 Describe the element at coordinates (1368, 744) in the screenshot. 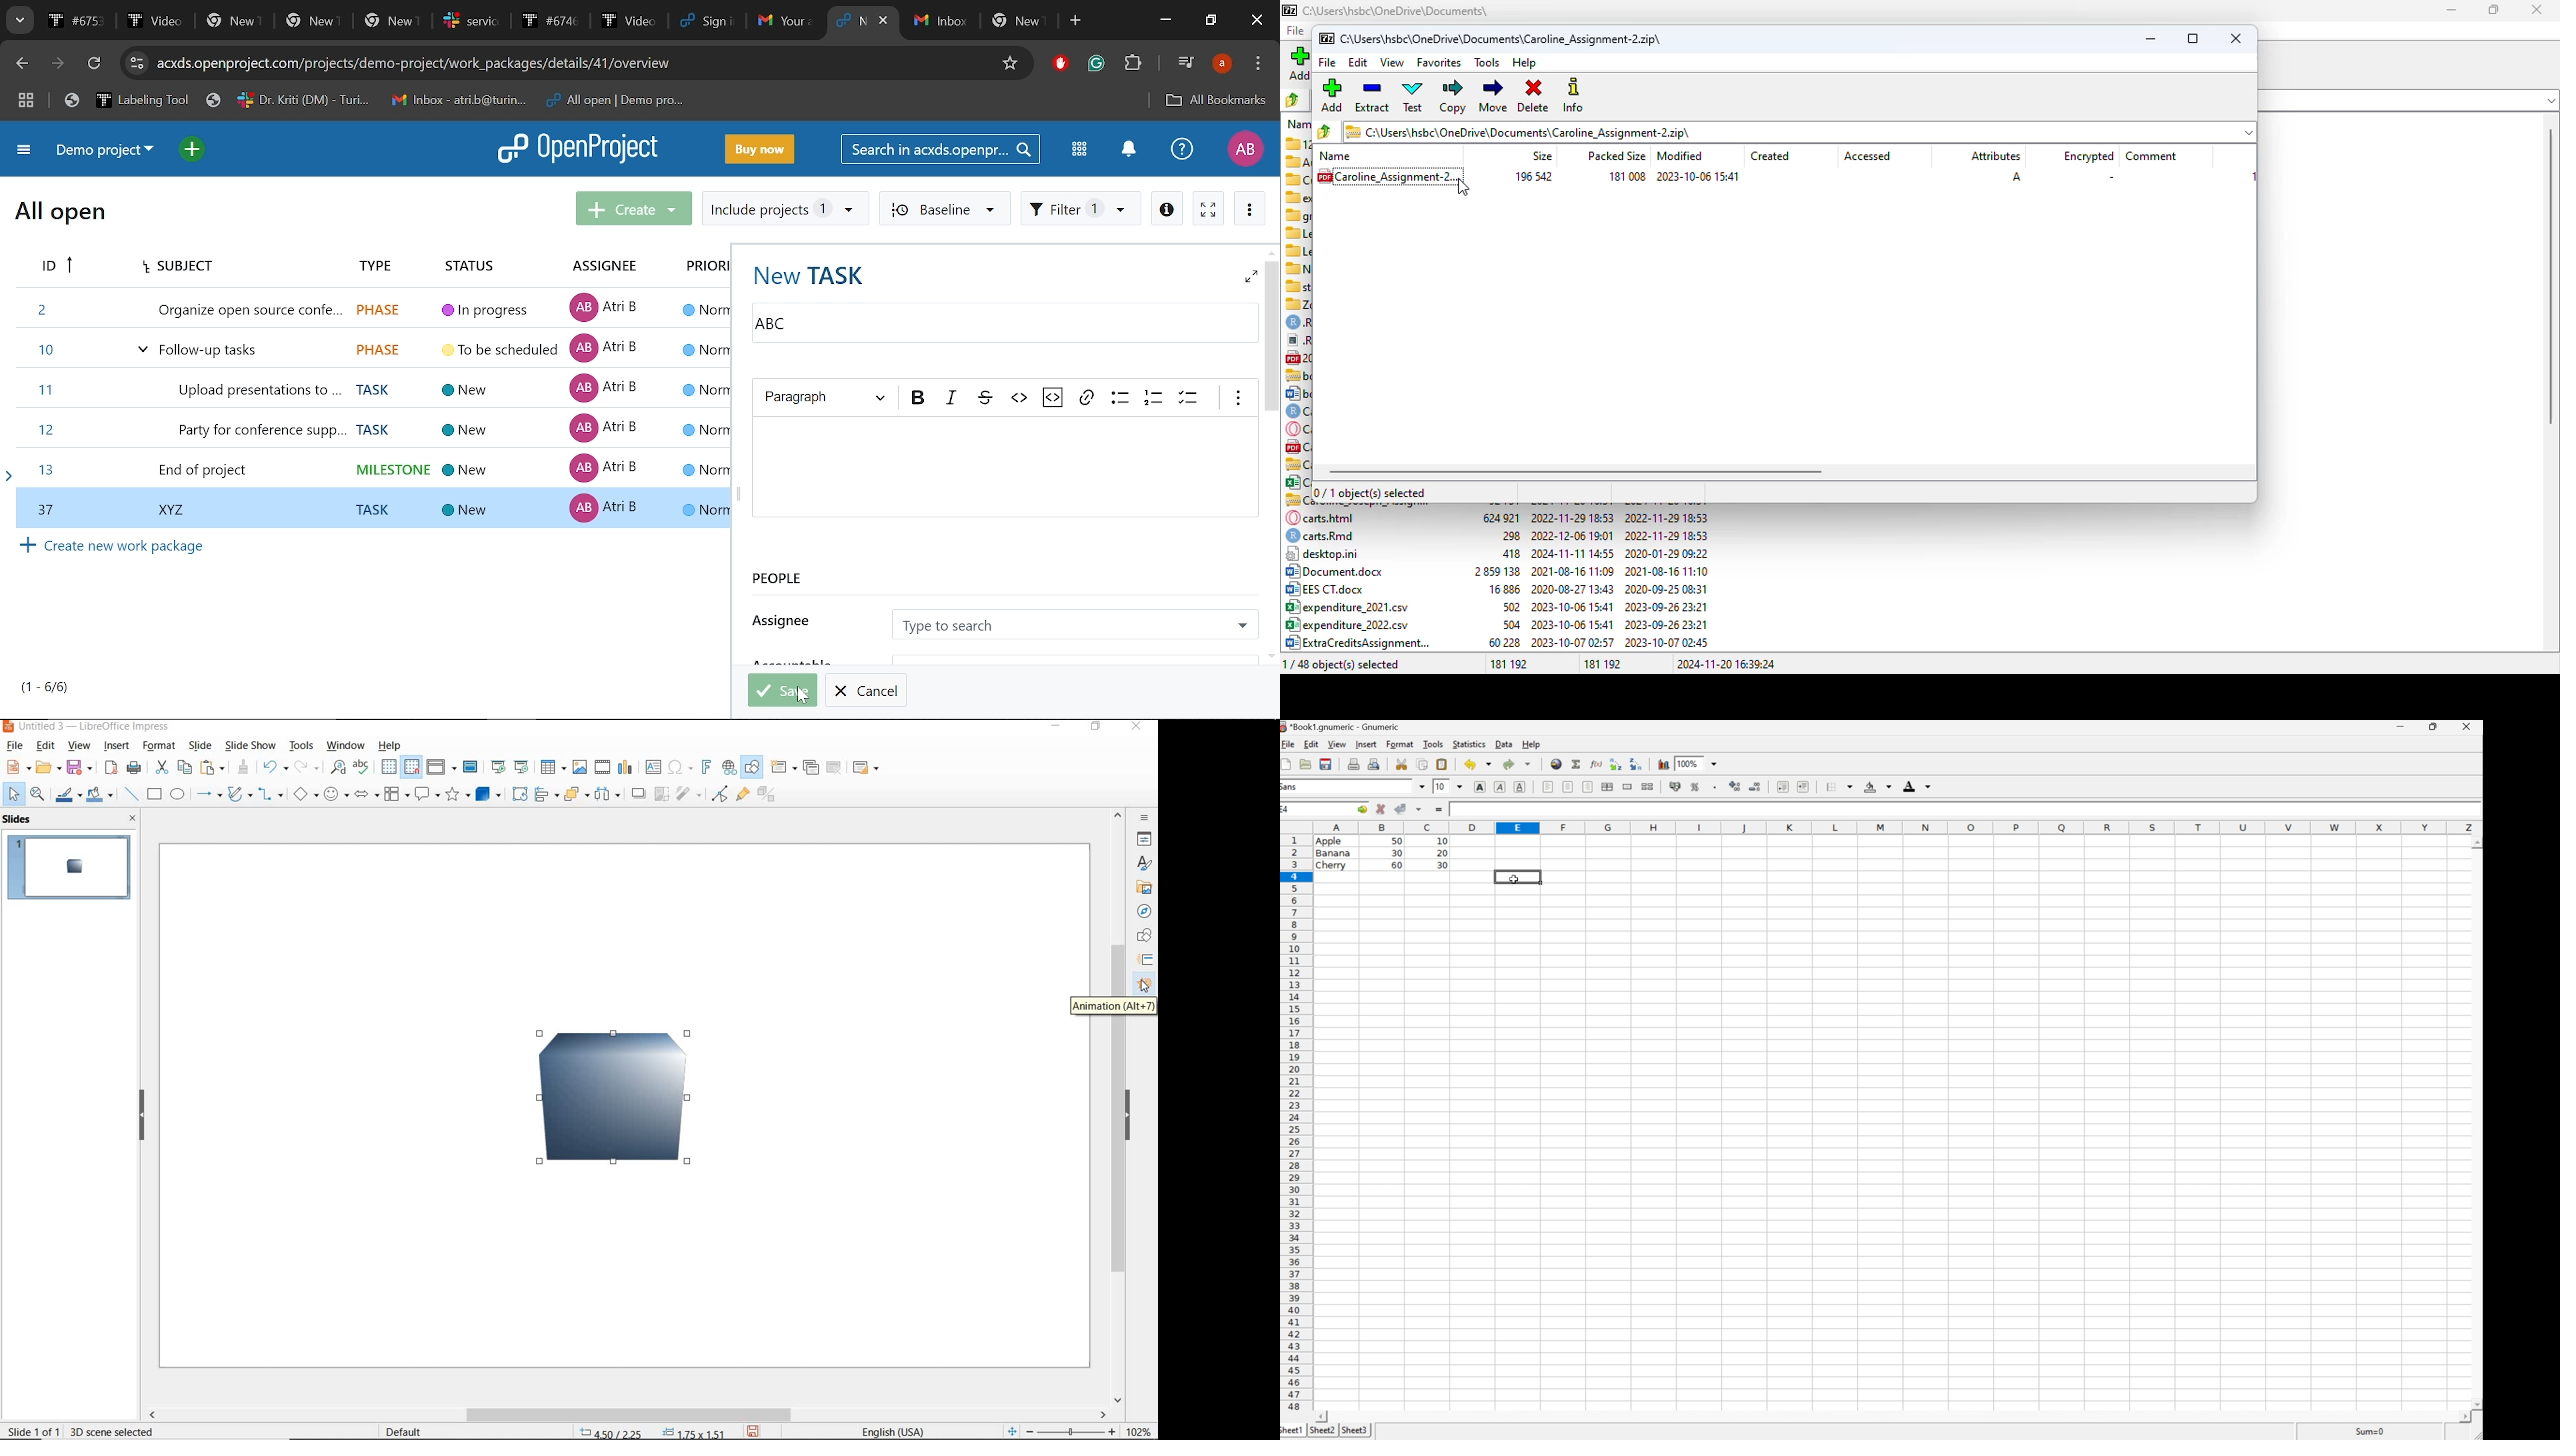

I see `insert` at that location.